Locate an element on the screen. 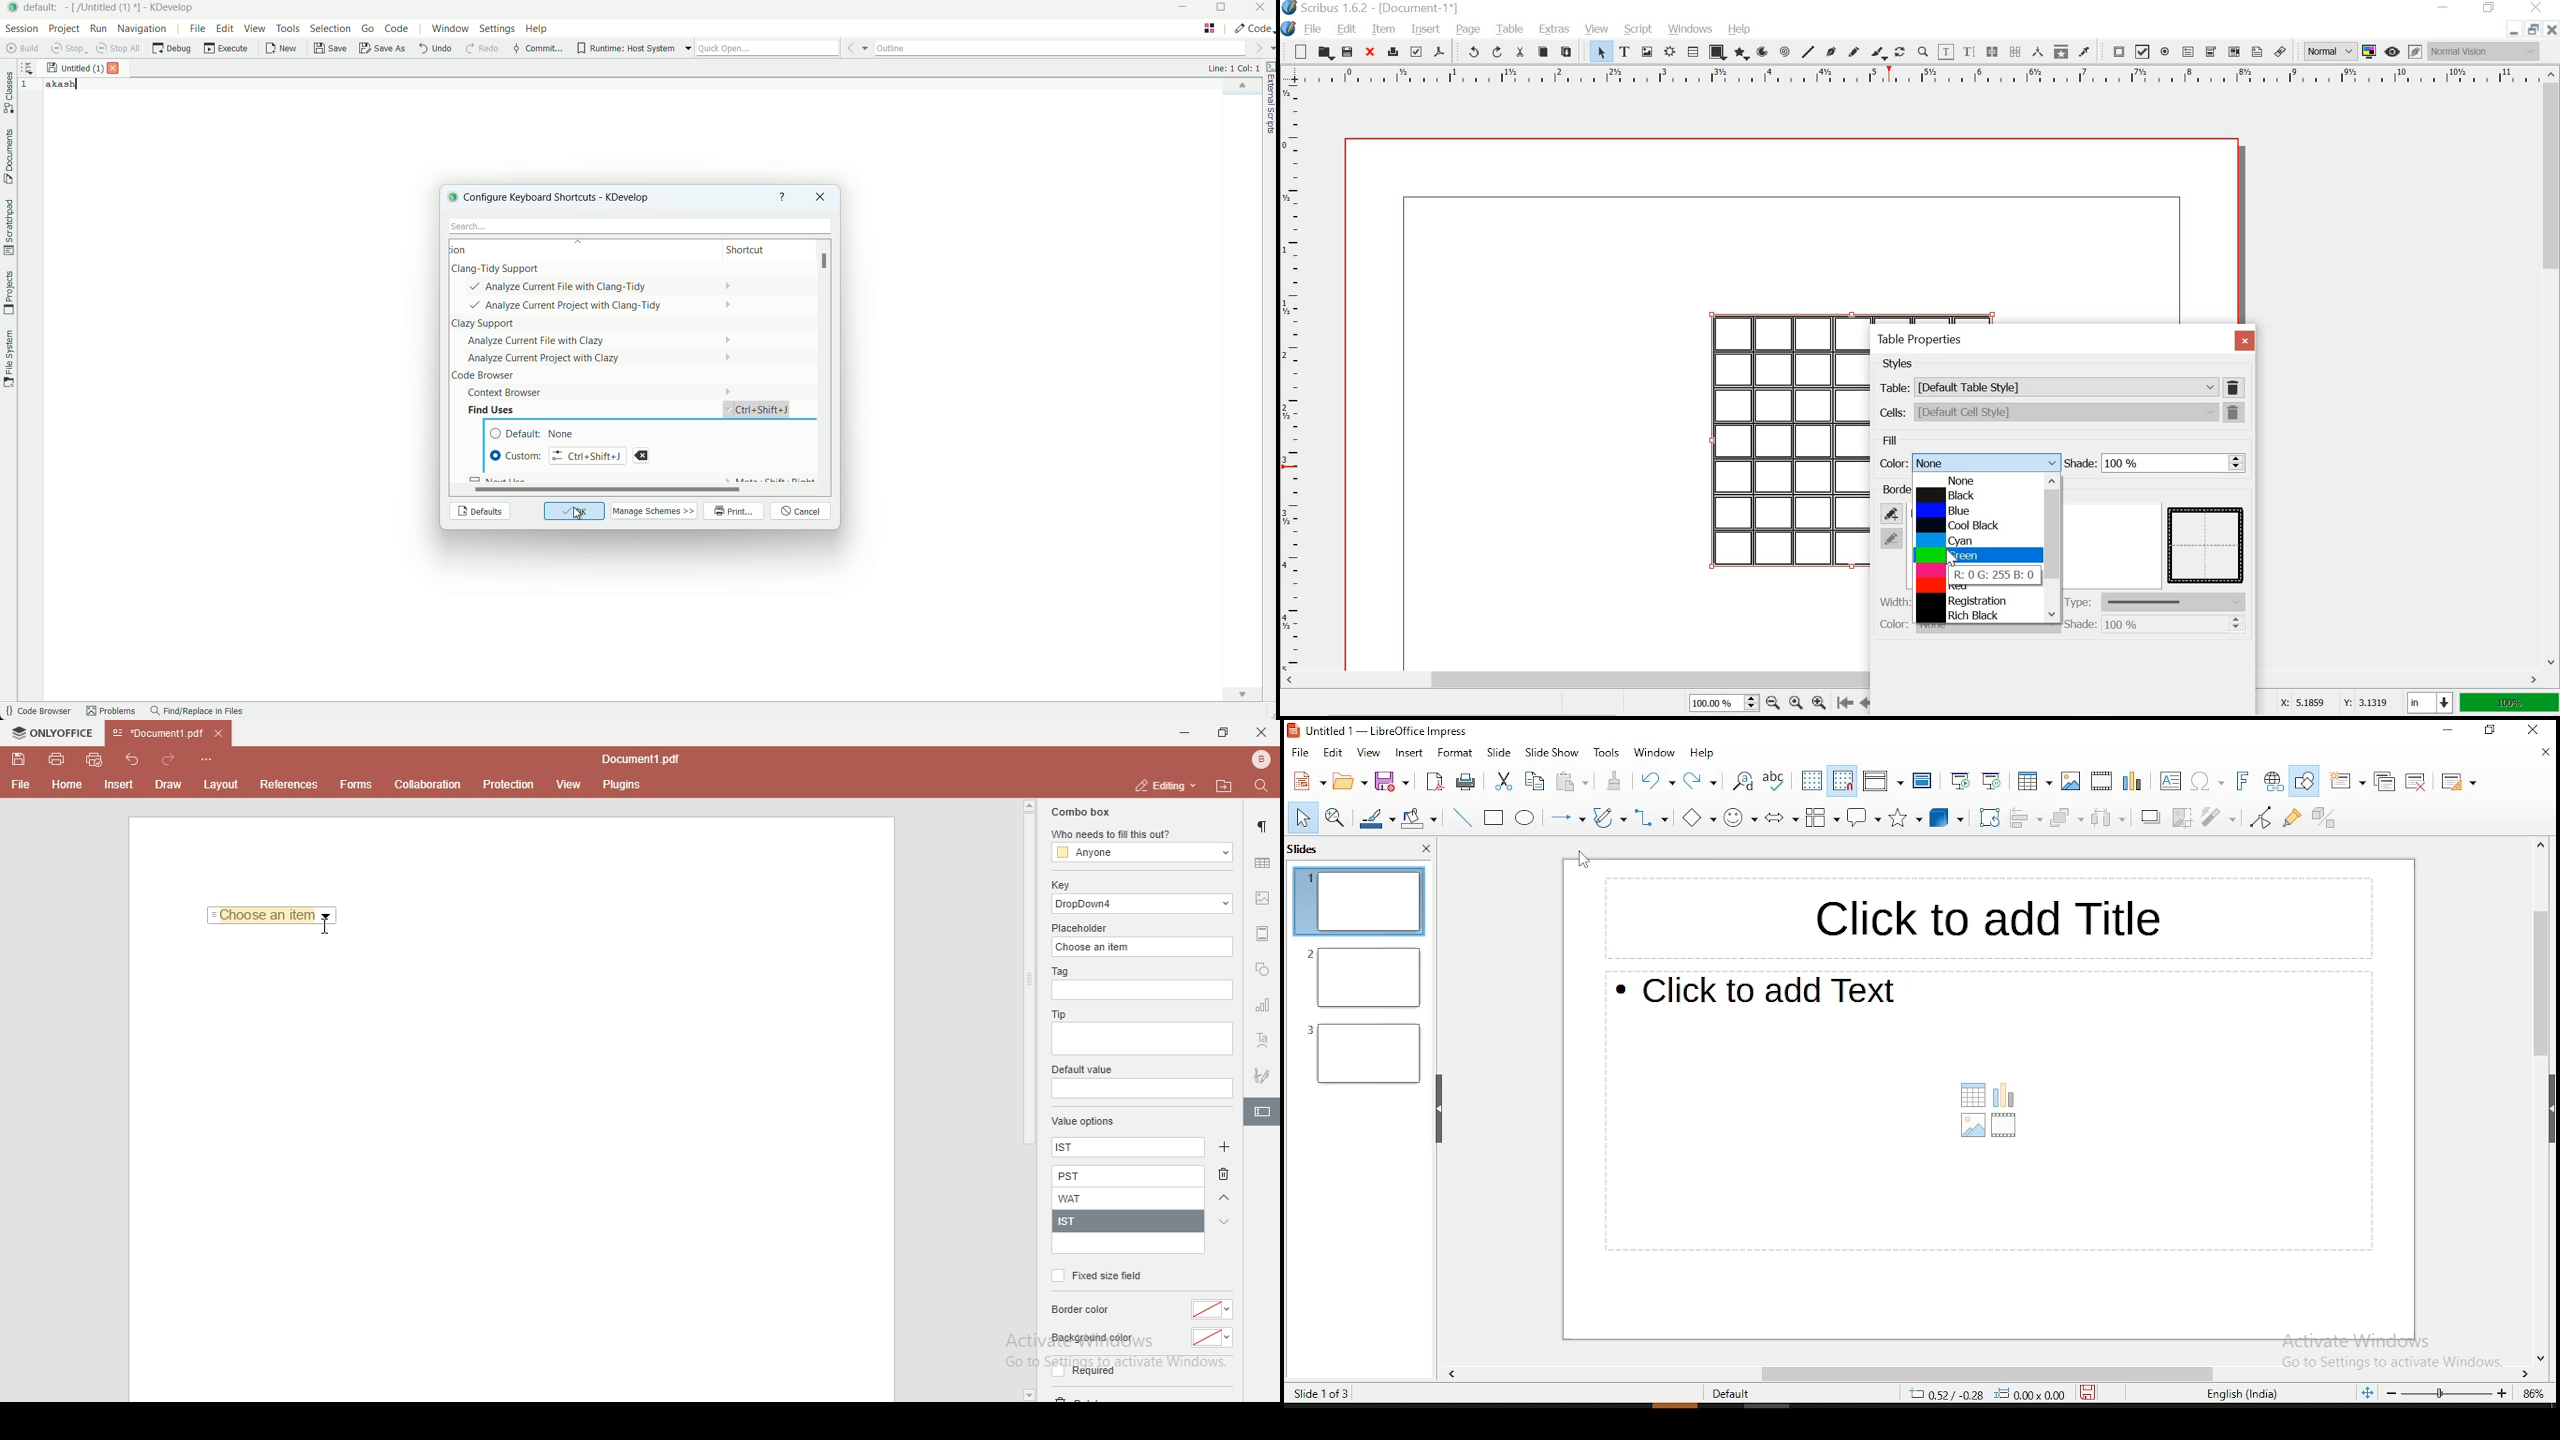 The image size is (2576, 1456). pdf radio button is located at coordinates (2164, 52).